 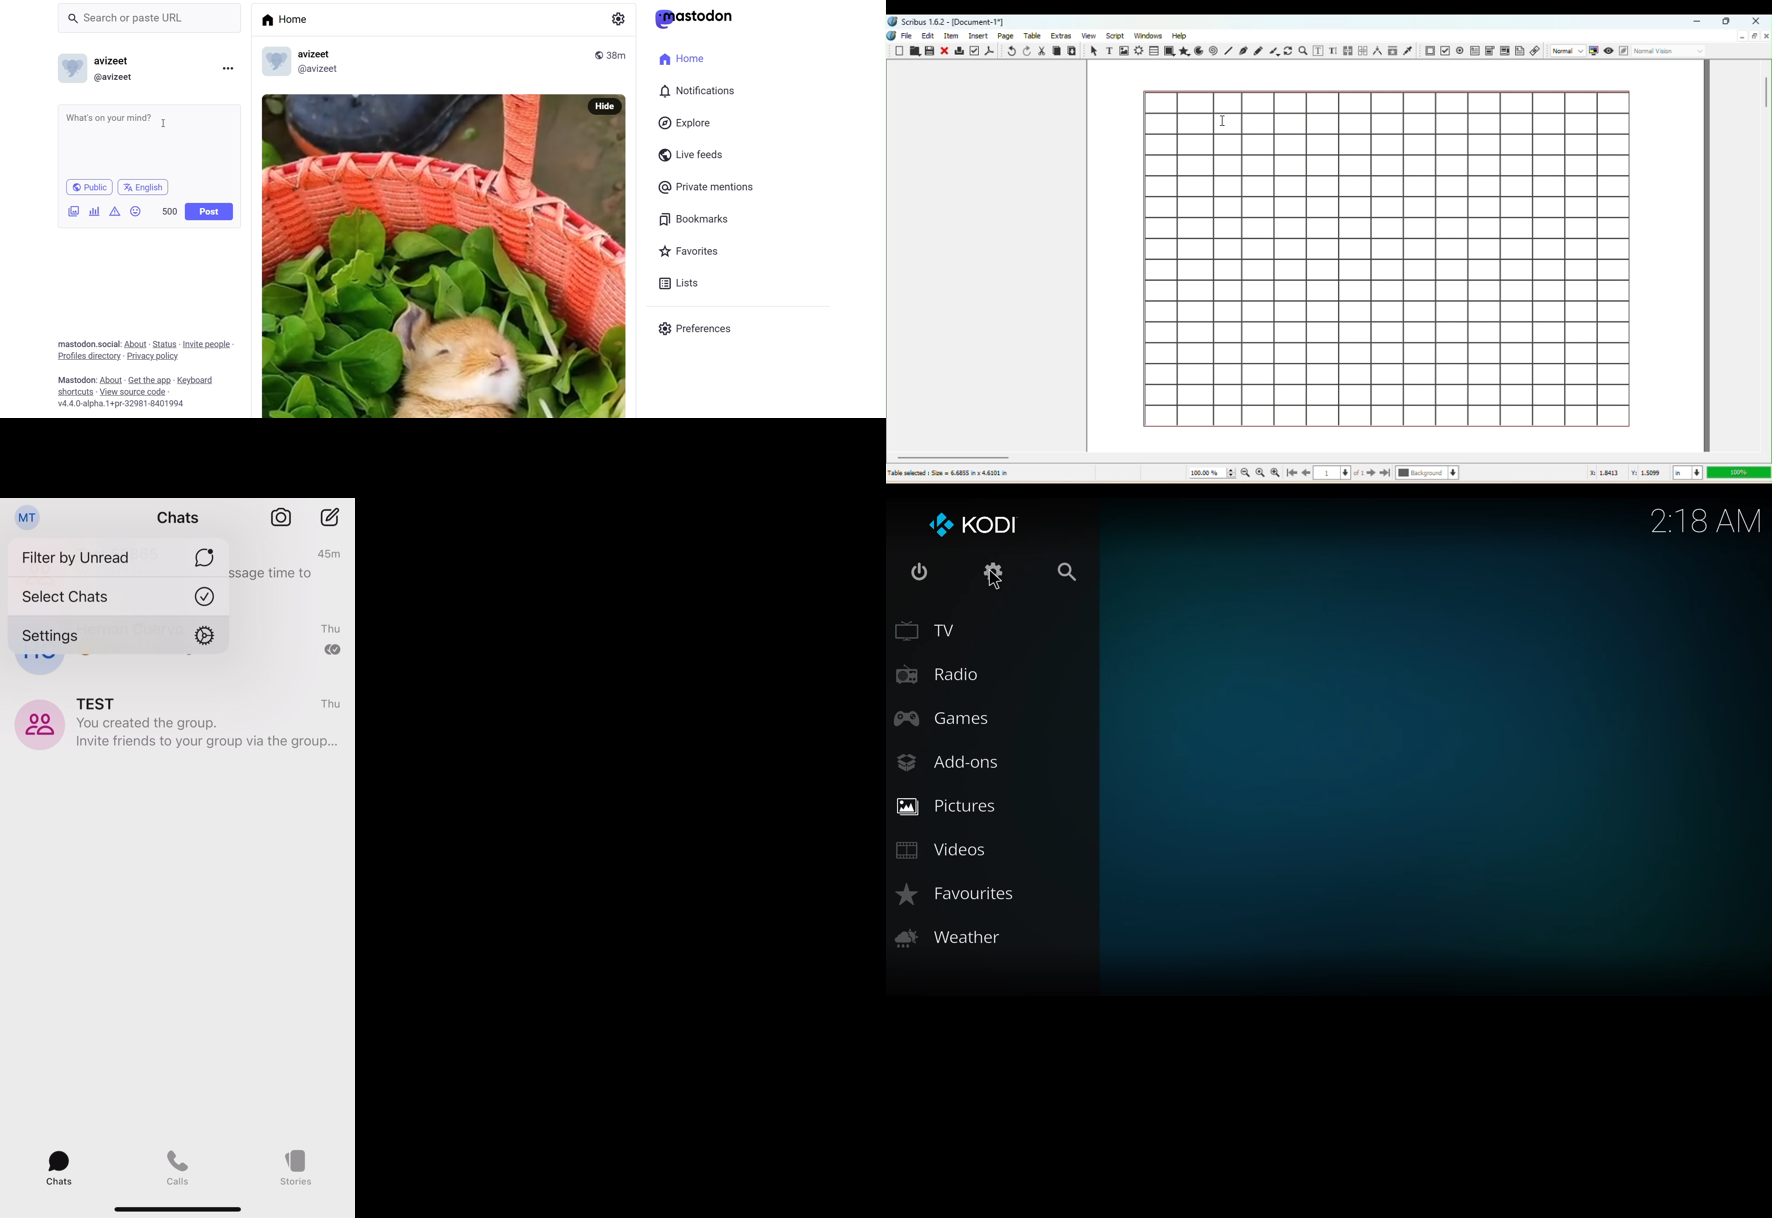 What do you see at coordinates (1010, 51) in the screenshot?
I see `Undo` at bounding box center [1010, 51].